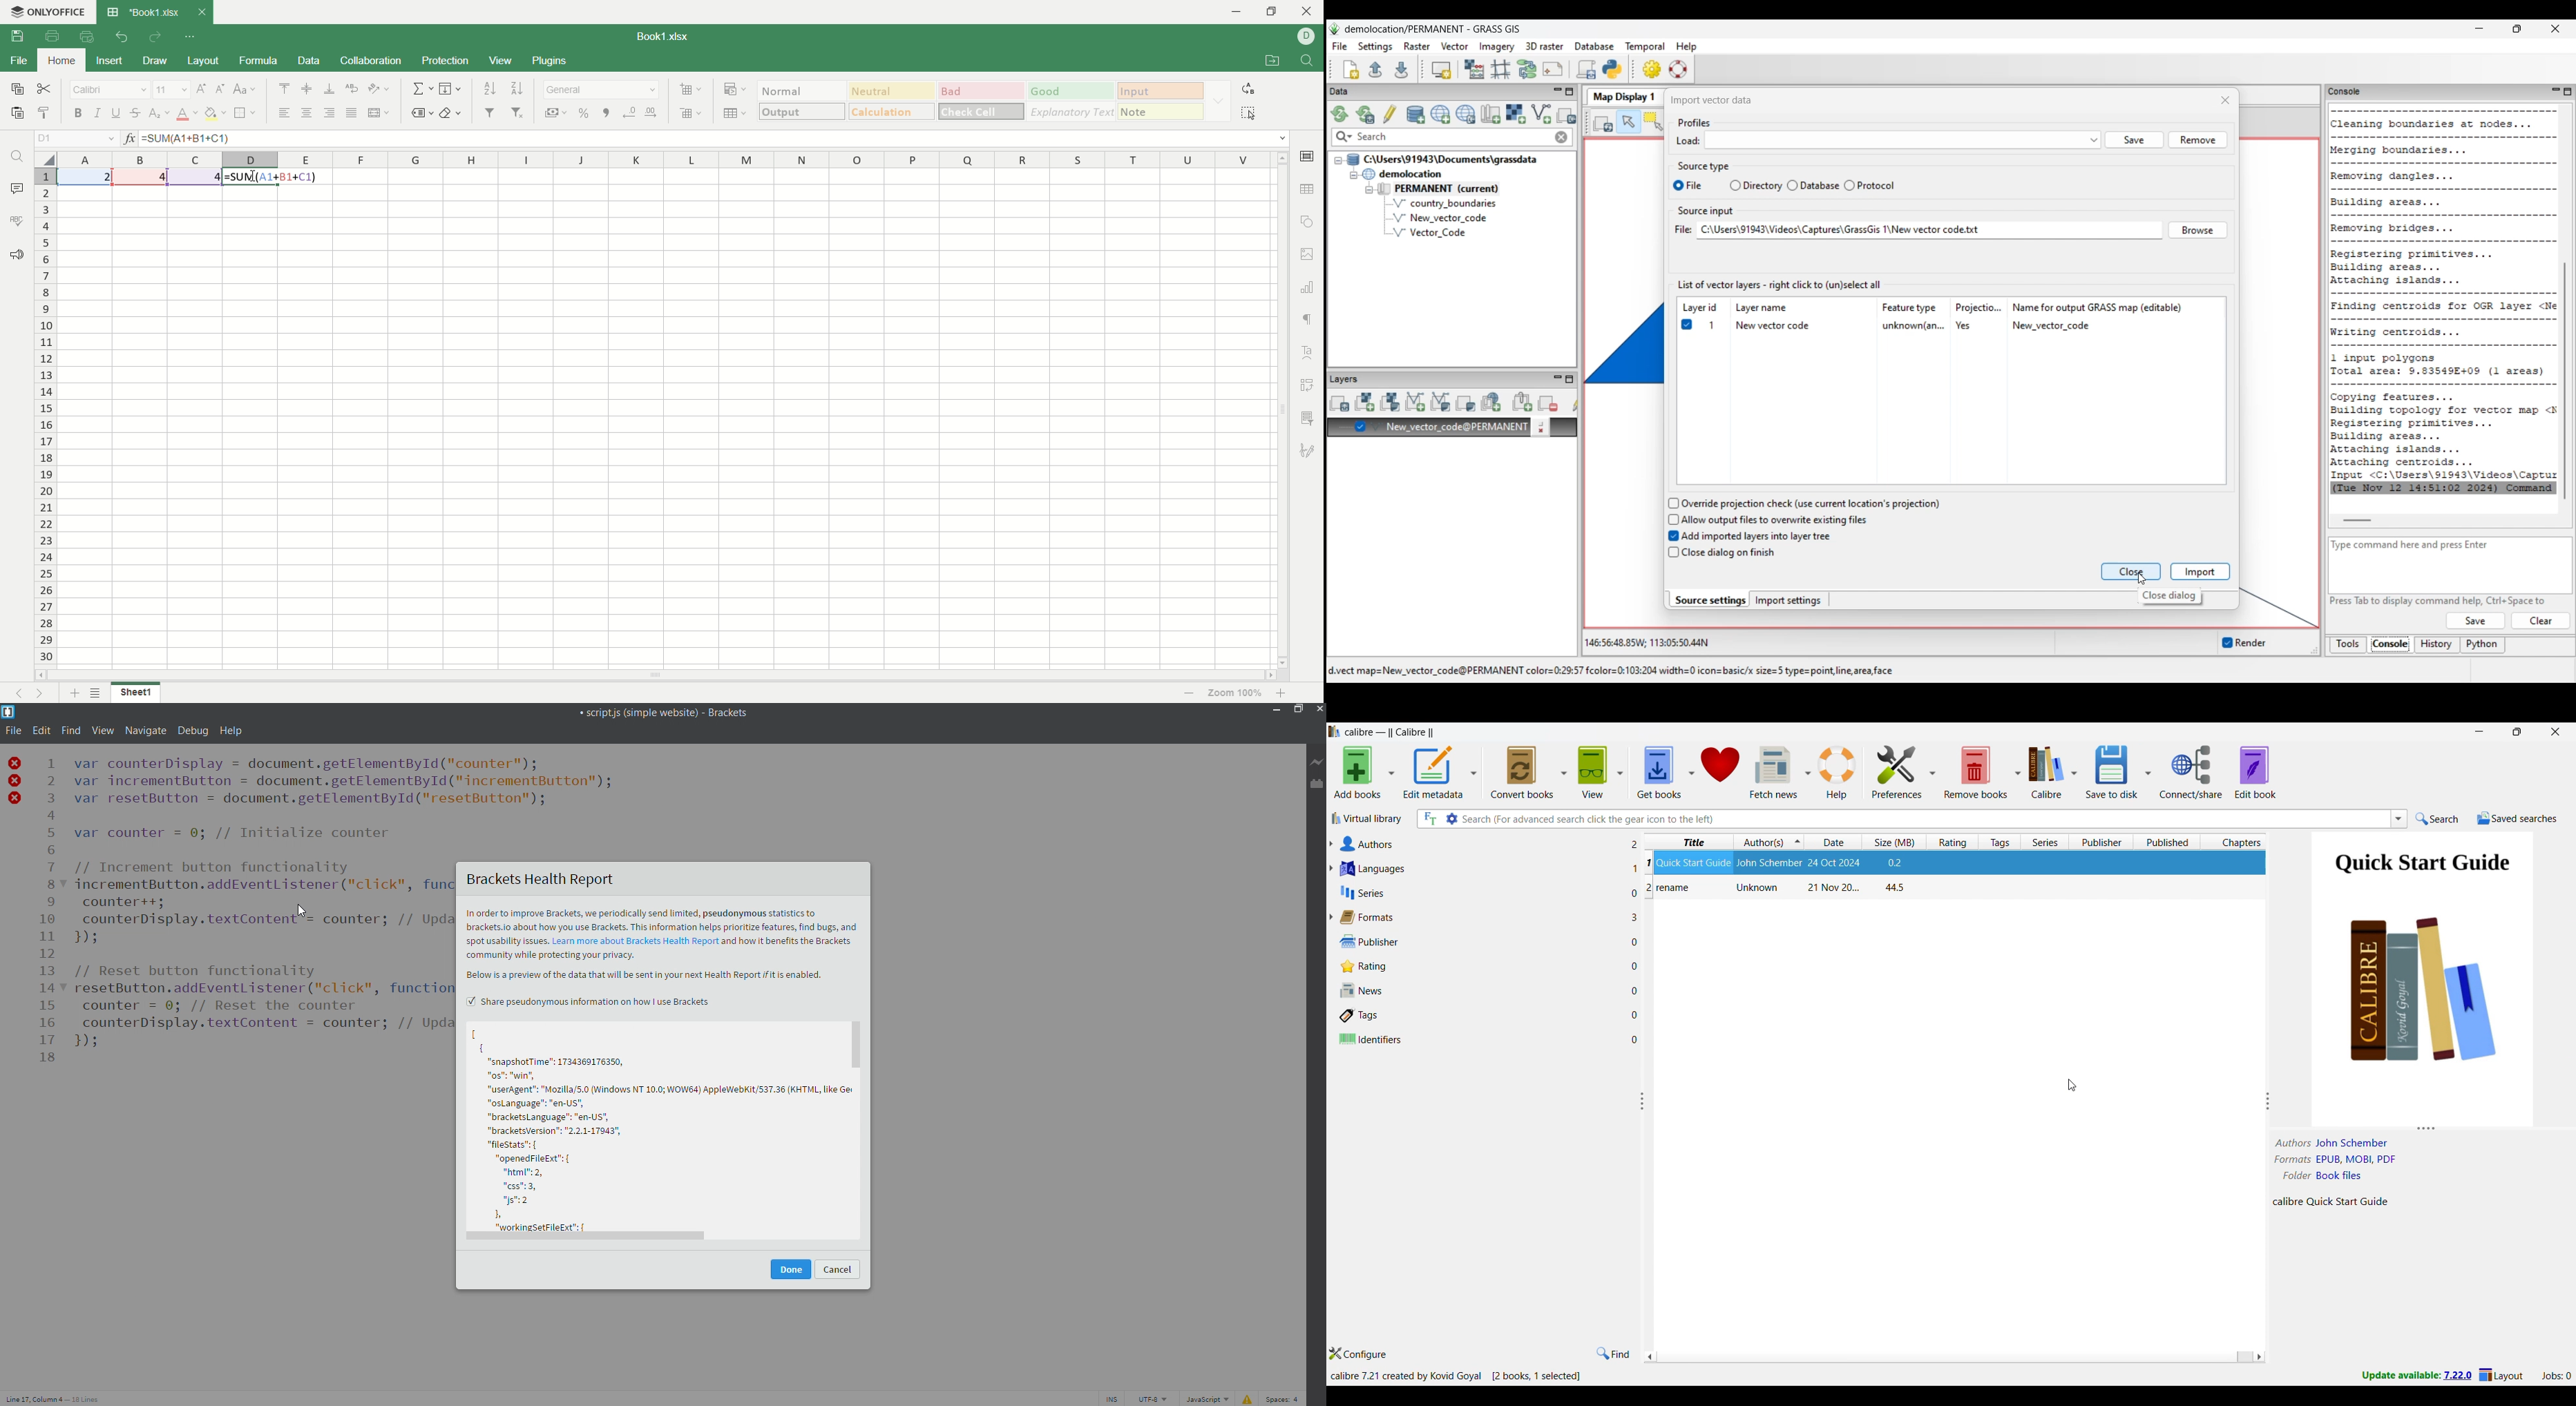 The width and height of the screenshot is (2576, 1428). Describe the element at coordinates (1637, 991) in the screenshot. I see `0` at that location.